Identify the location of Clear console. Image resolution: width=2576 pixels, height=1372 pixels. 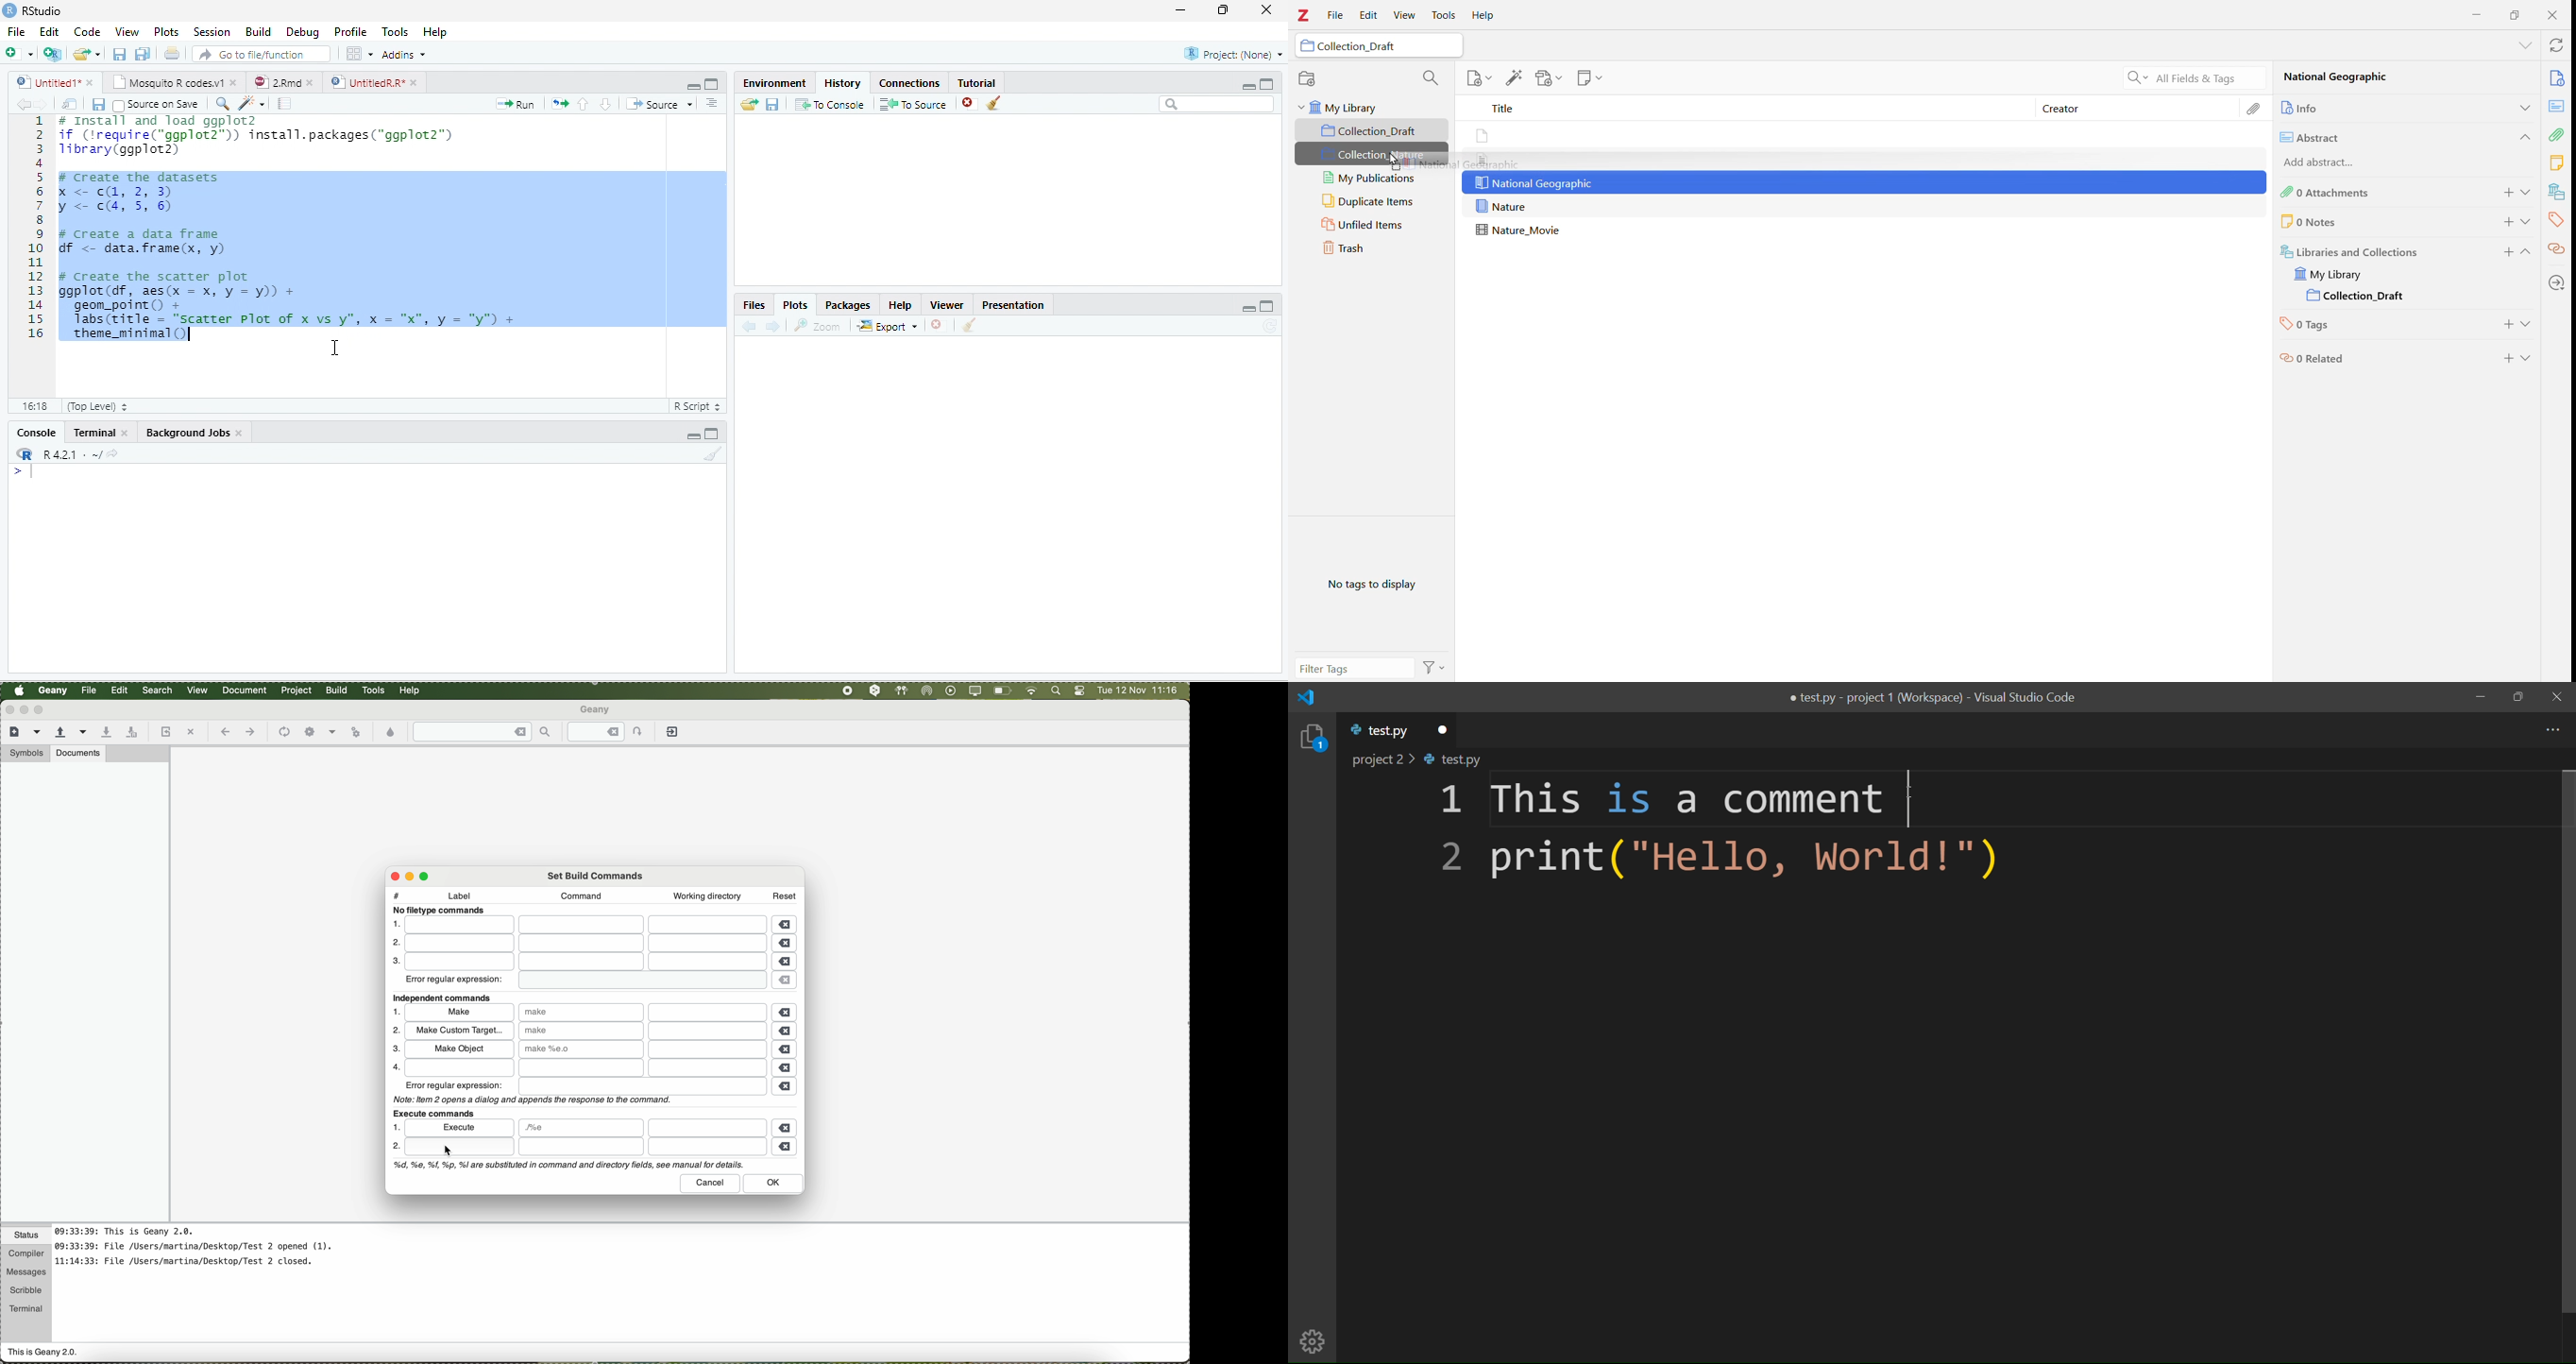
(714, 453).